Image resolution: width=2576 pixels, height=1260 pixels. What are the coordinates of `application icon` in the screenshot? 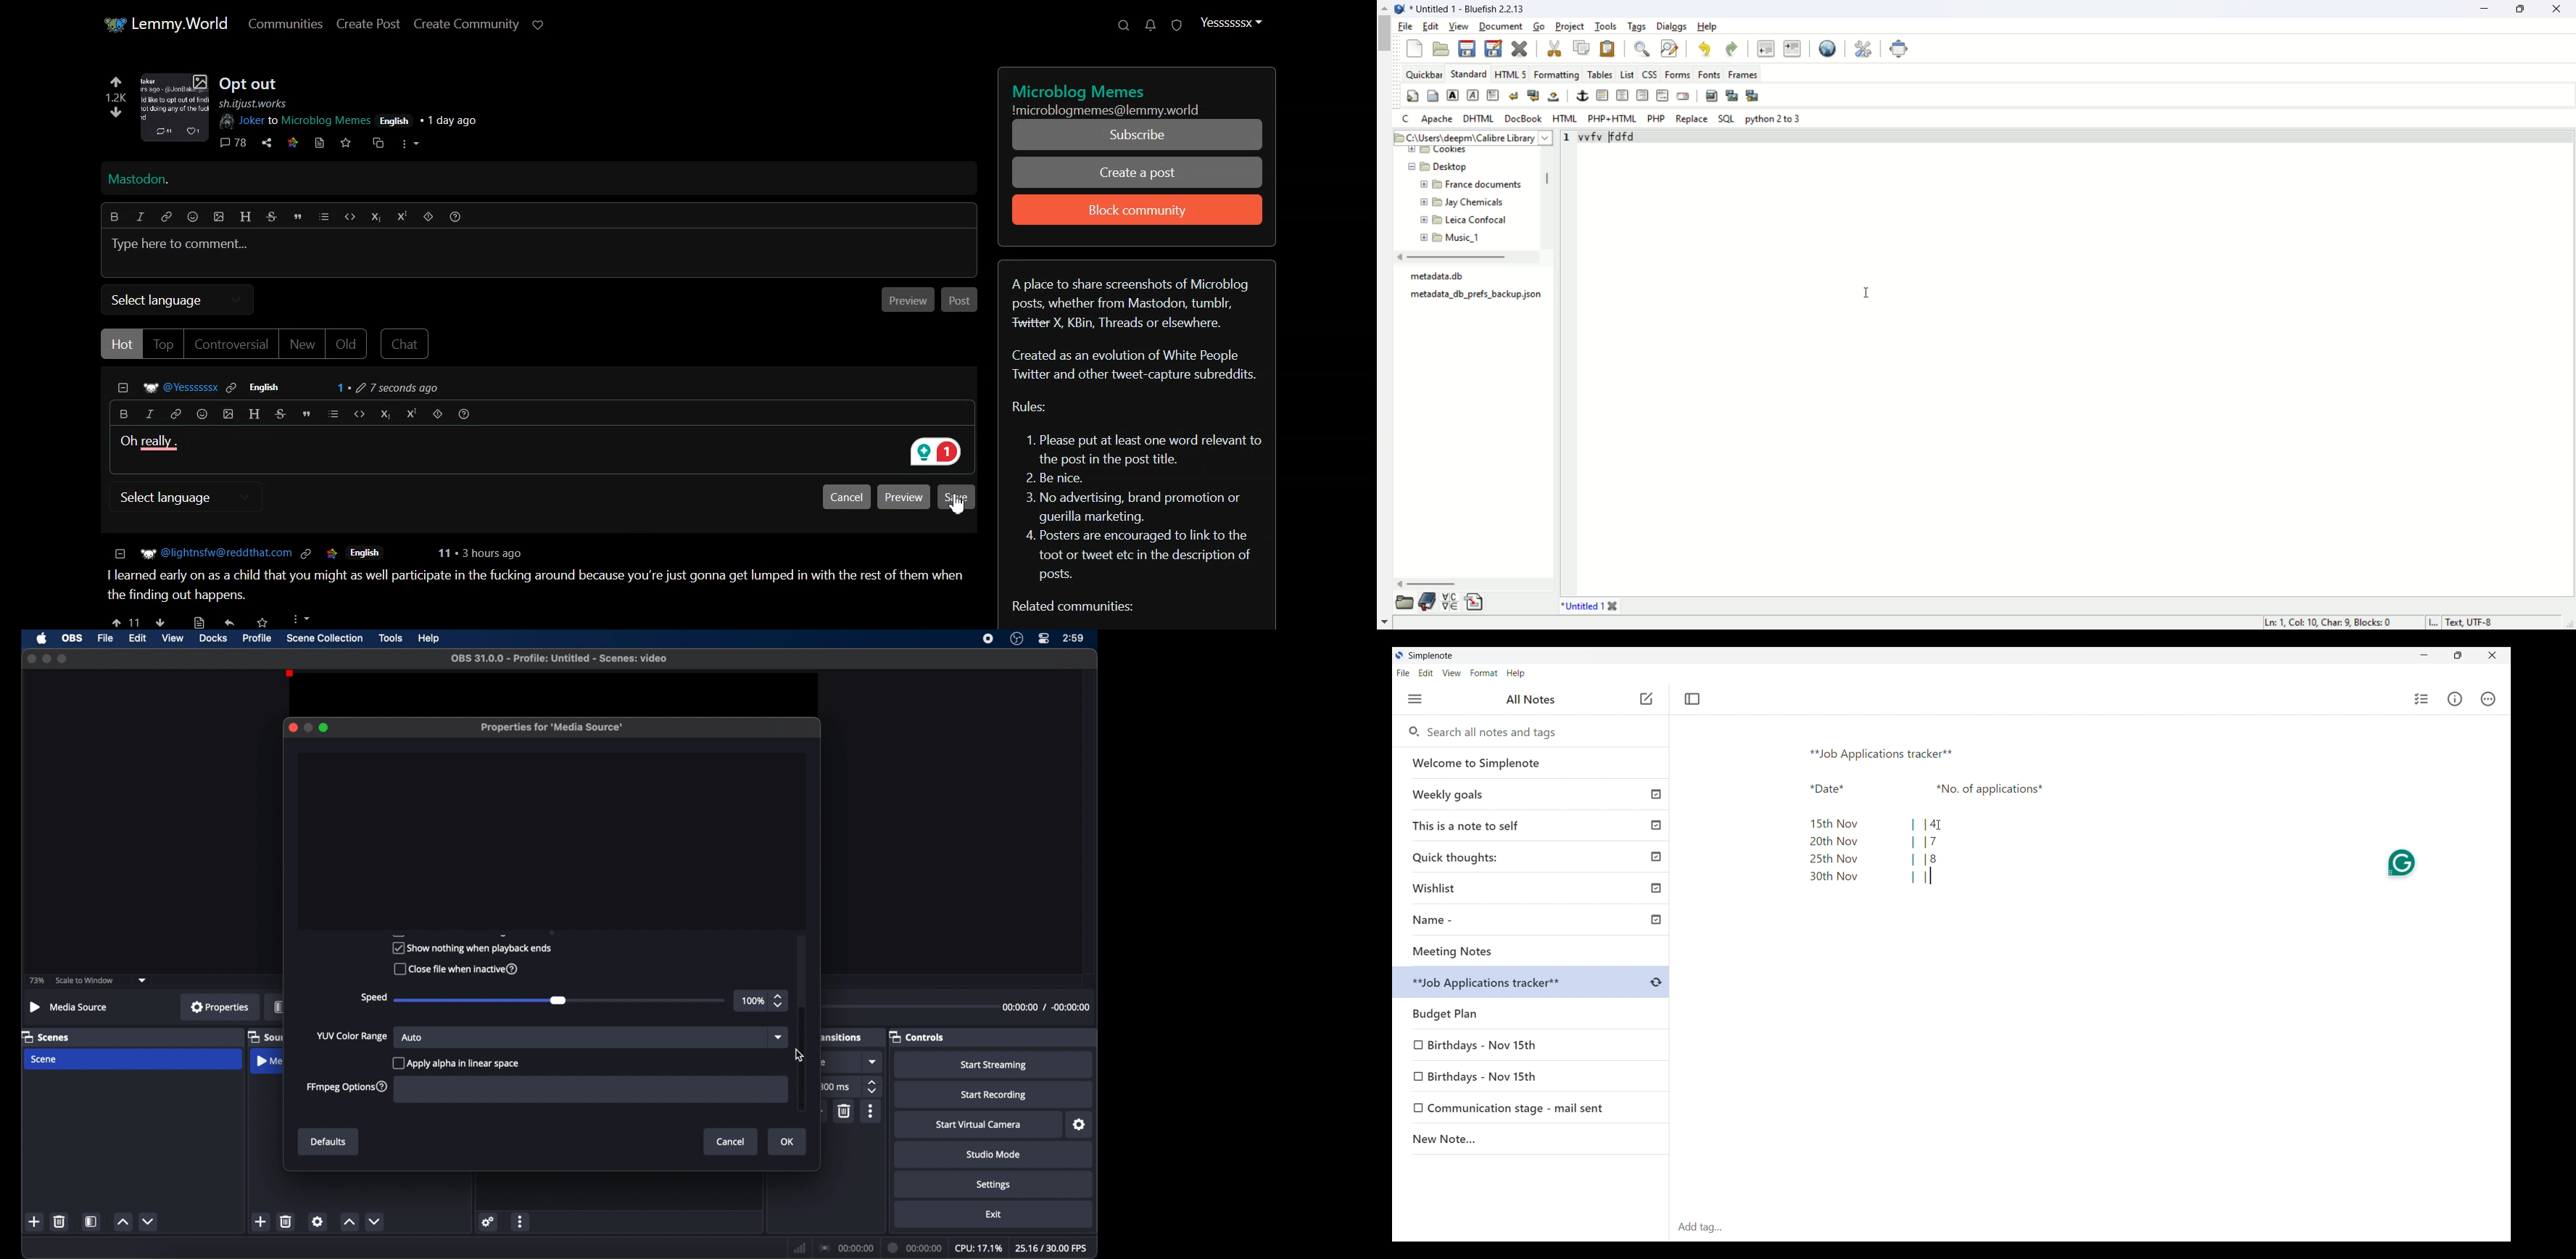 It's located at (1400, 9).